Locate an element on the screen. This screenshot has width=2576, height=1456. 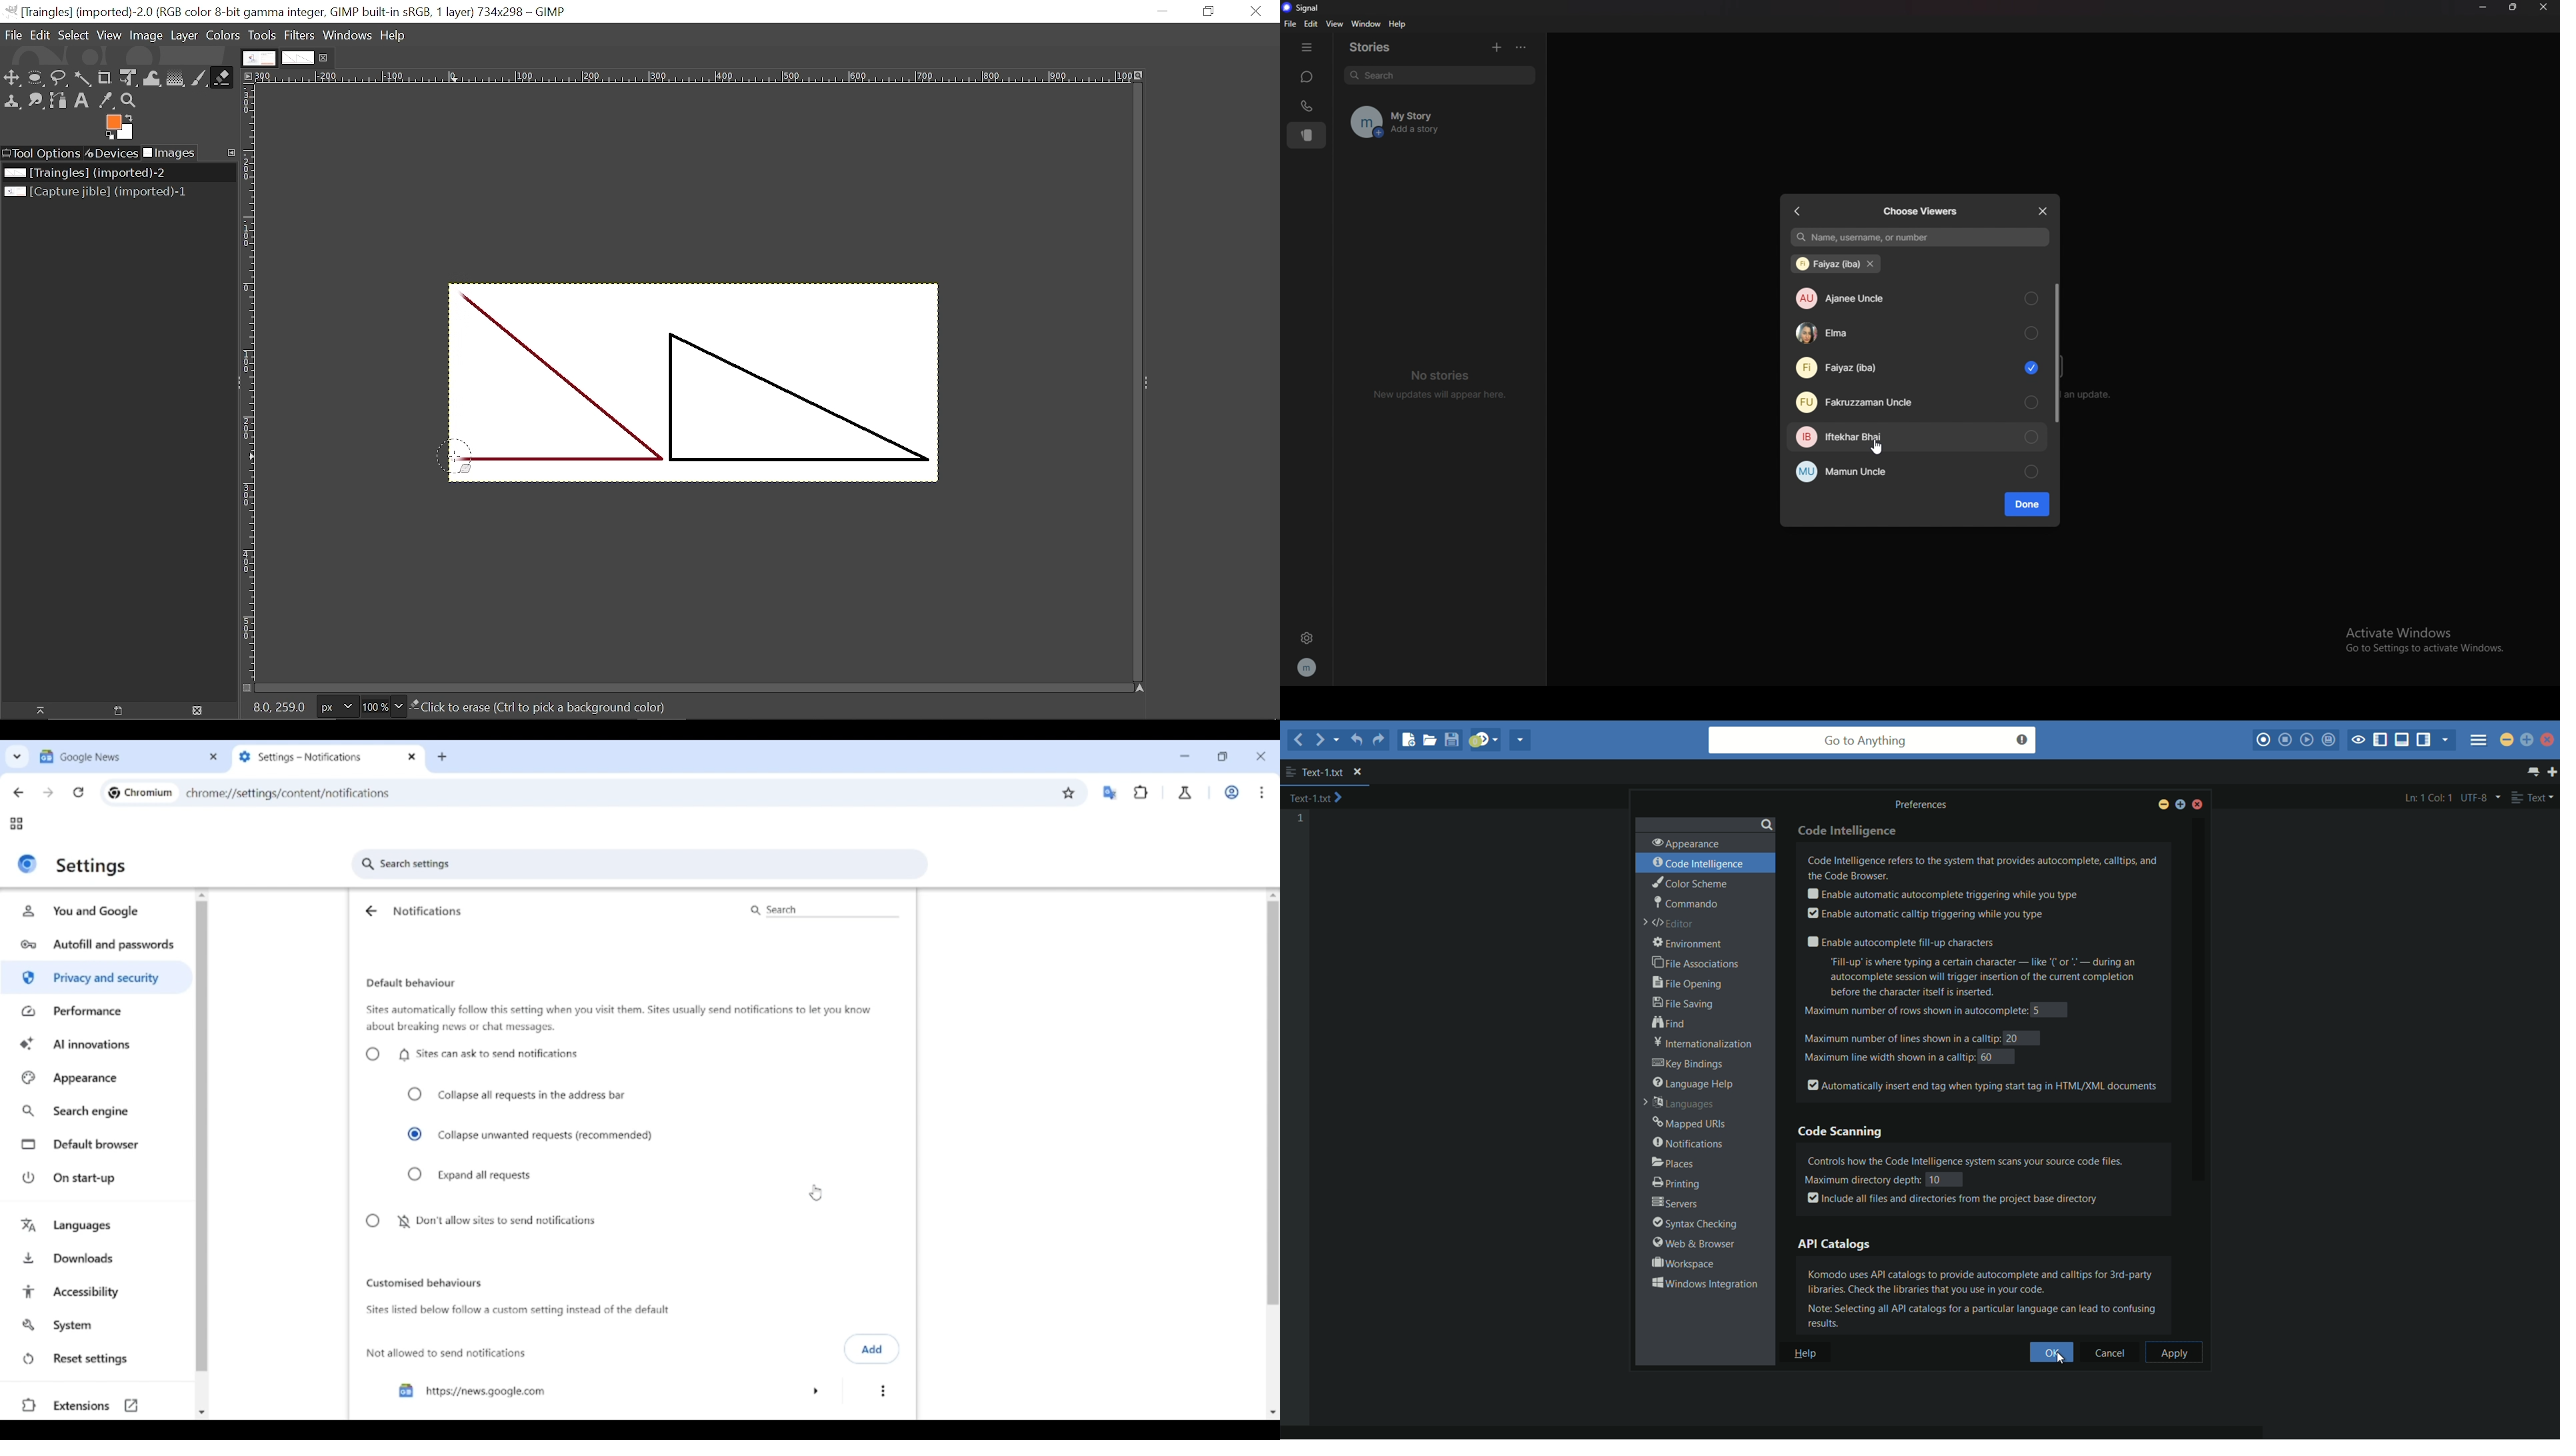
help is located at coordinates (1398, 25).